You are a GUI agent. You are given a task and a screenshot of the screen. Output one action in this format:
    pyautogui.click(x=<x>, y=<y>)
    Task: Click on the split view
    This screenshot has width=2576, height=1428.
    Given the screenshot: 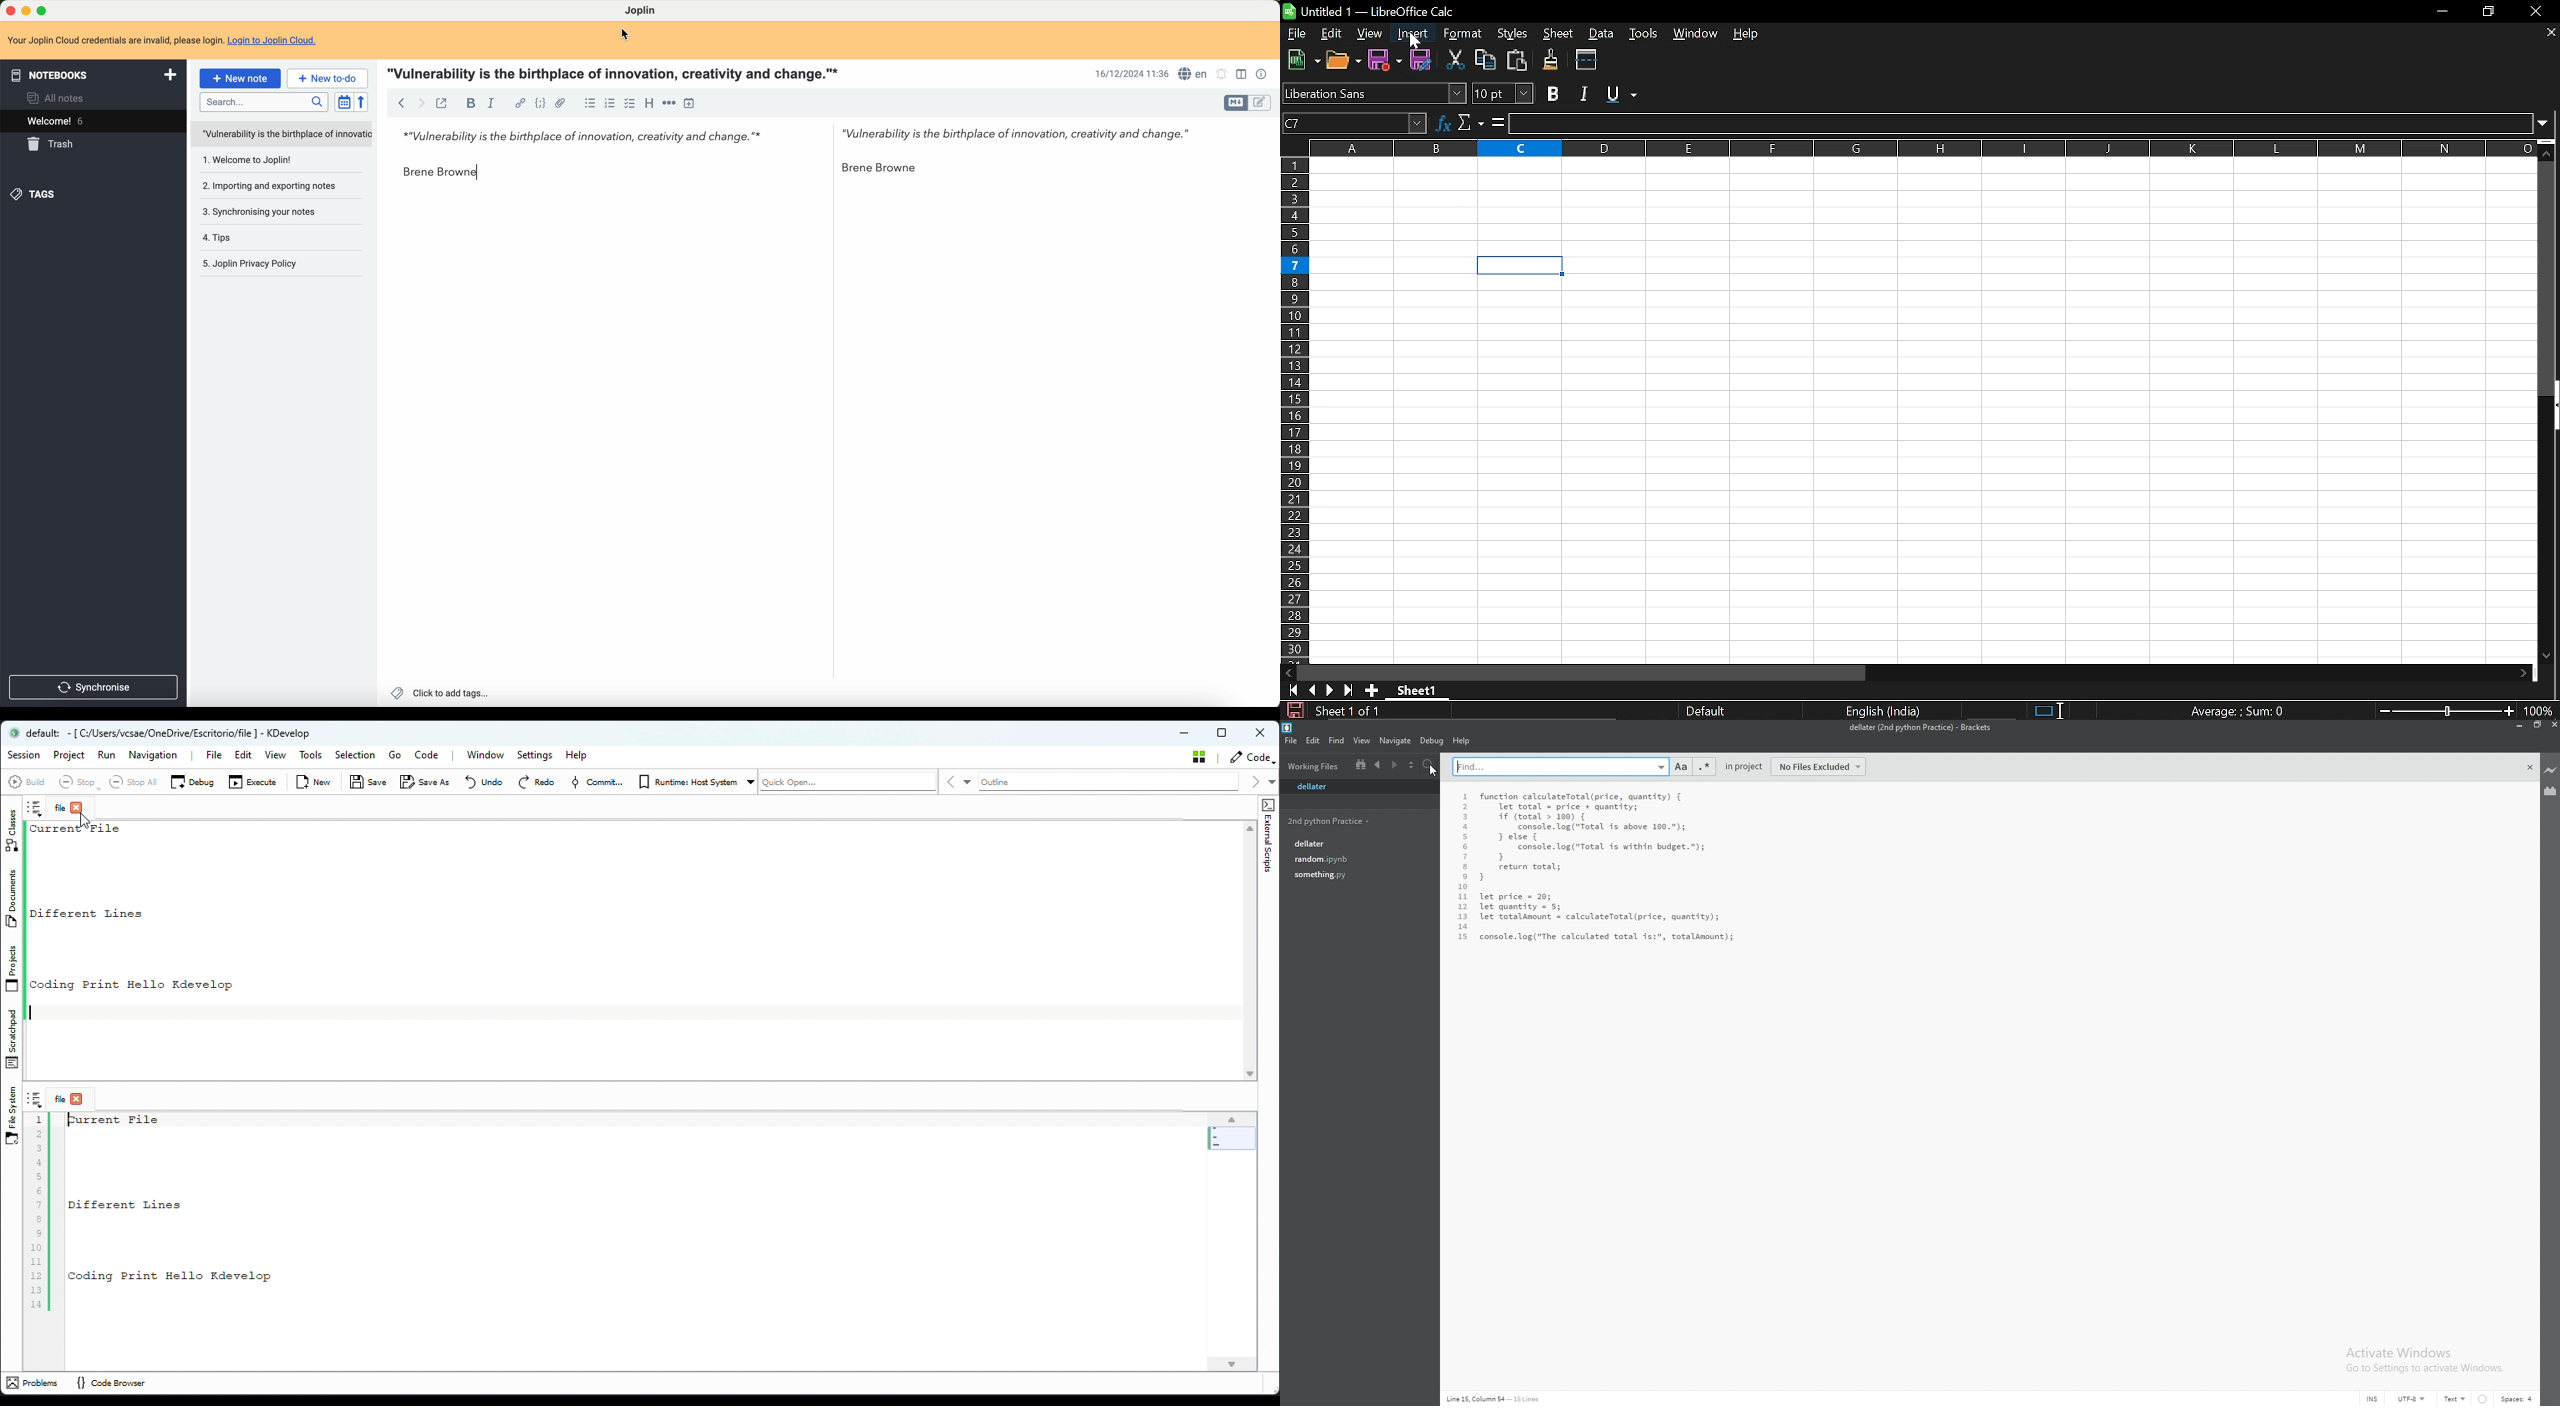 What is the action you would take?
    pyautogui.click(x=1361, y=765)
    